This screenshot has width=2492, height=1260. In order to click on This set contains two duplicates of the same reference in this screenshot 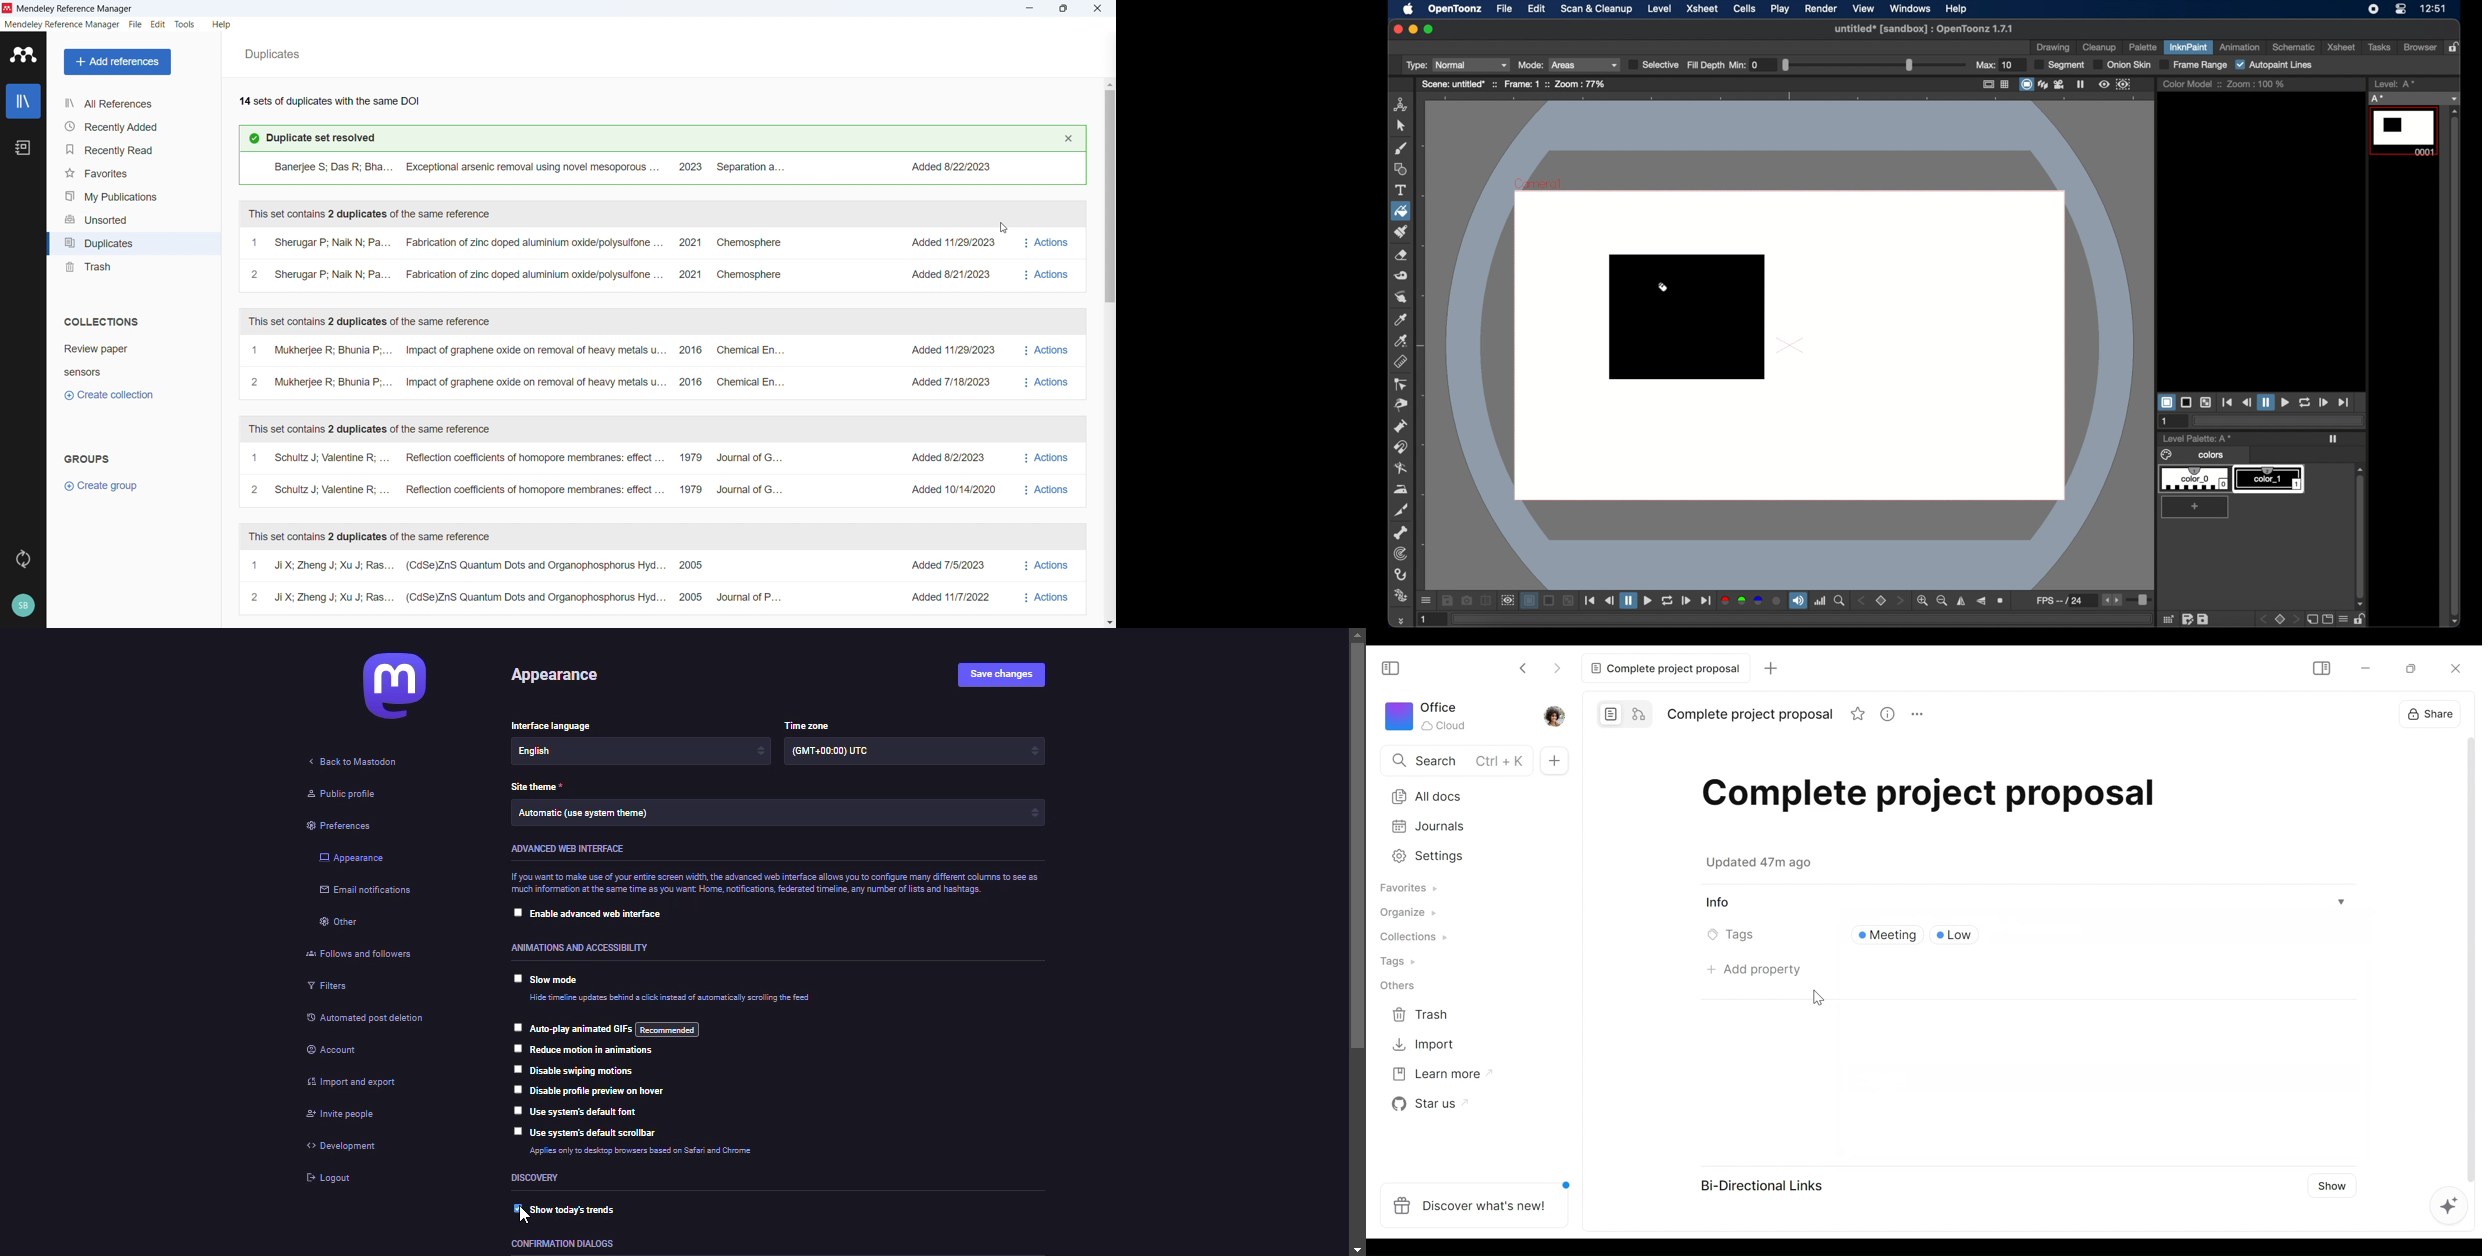, I will do `click(370, 213)`.